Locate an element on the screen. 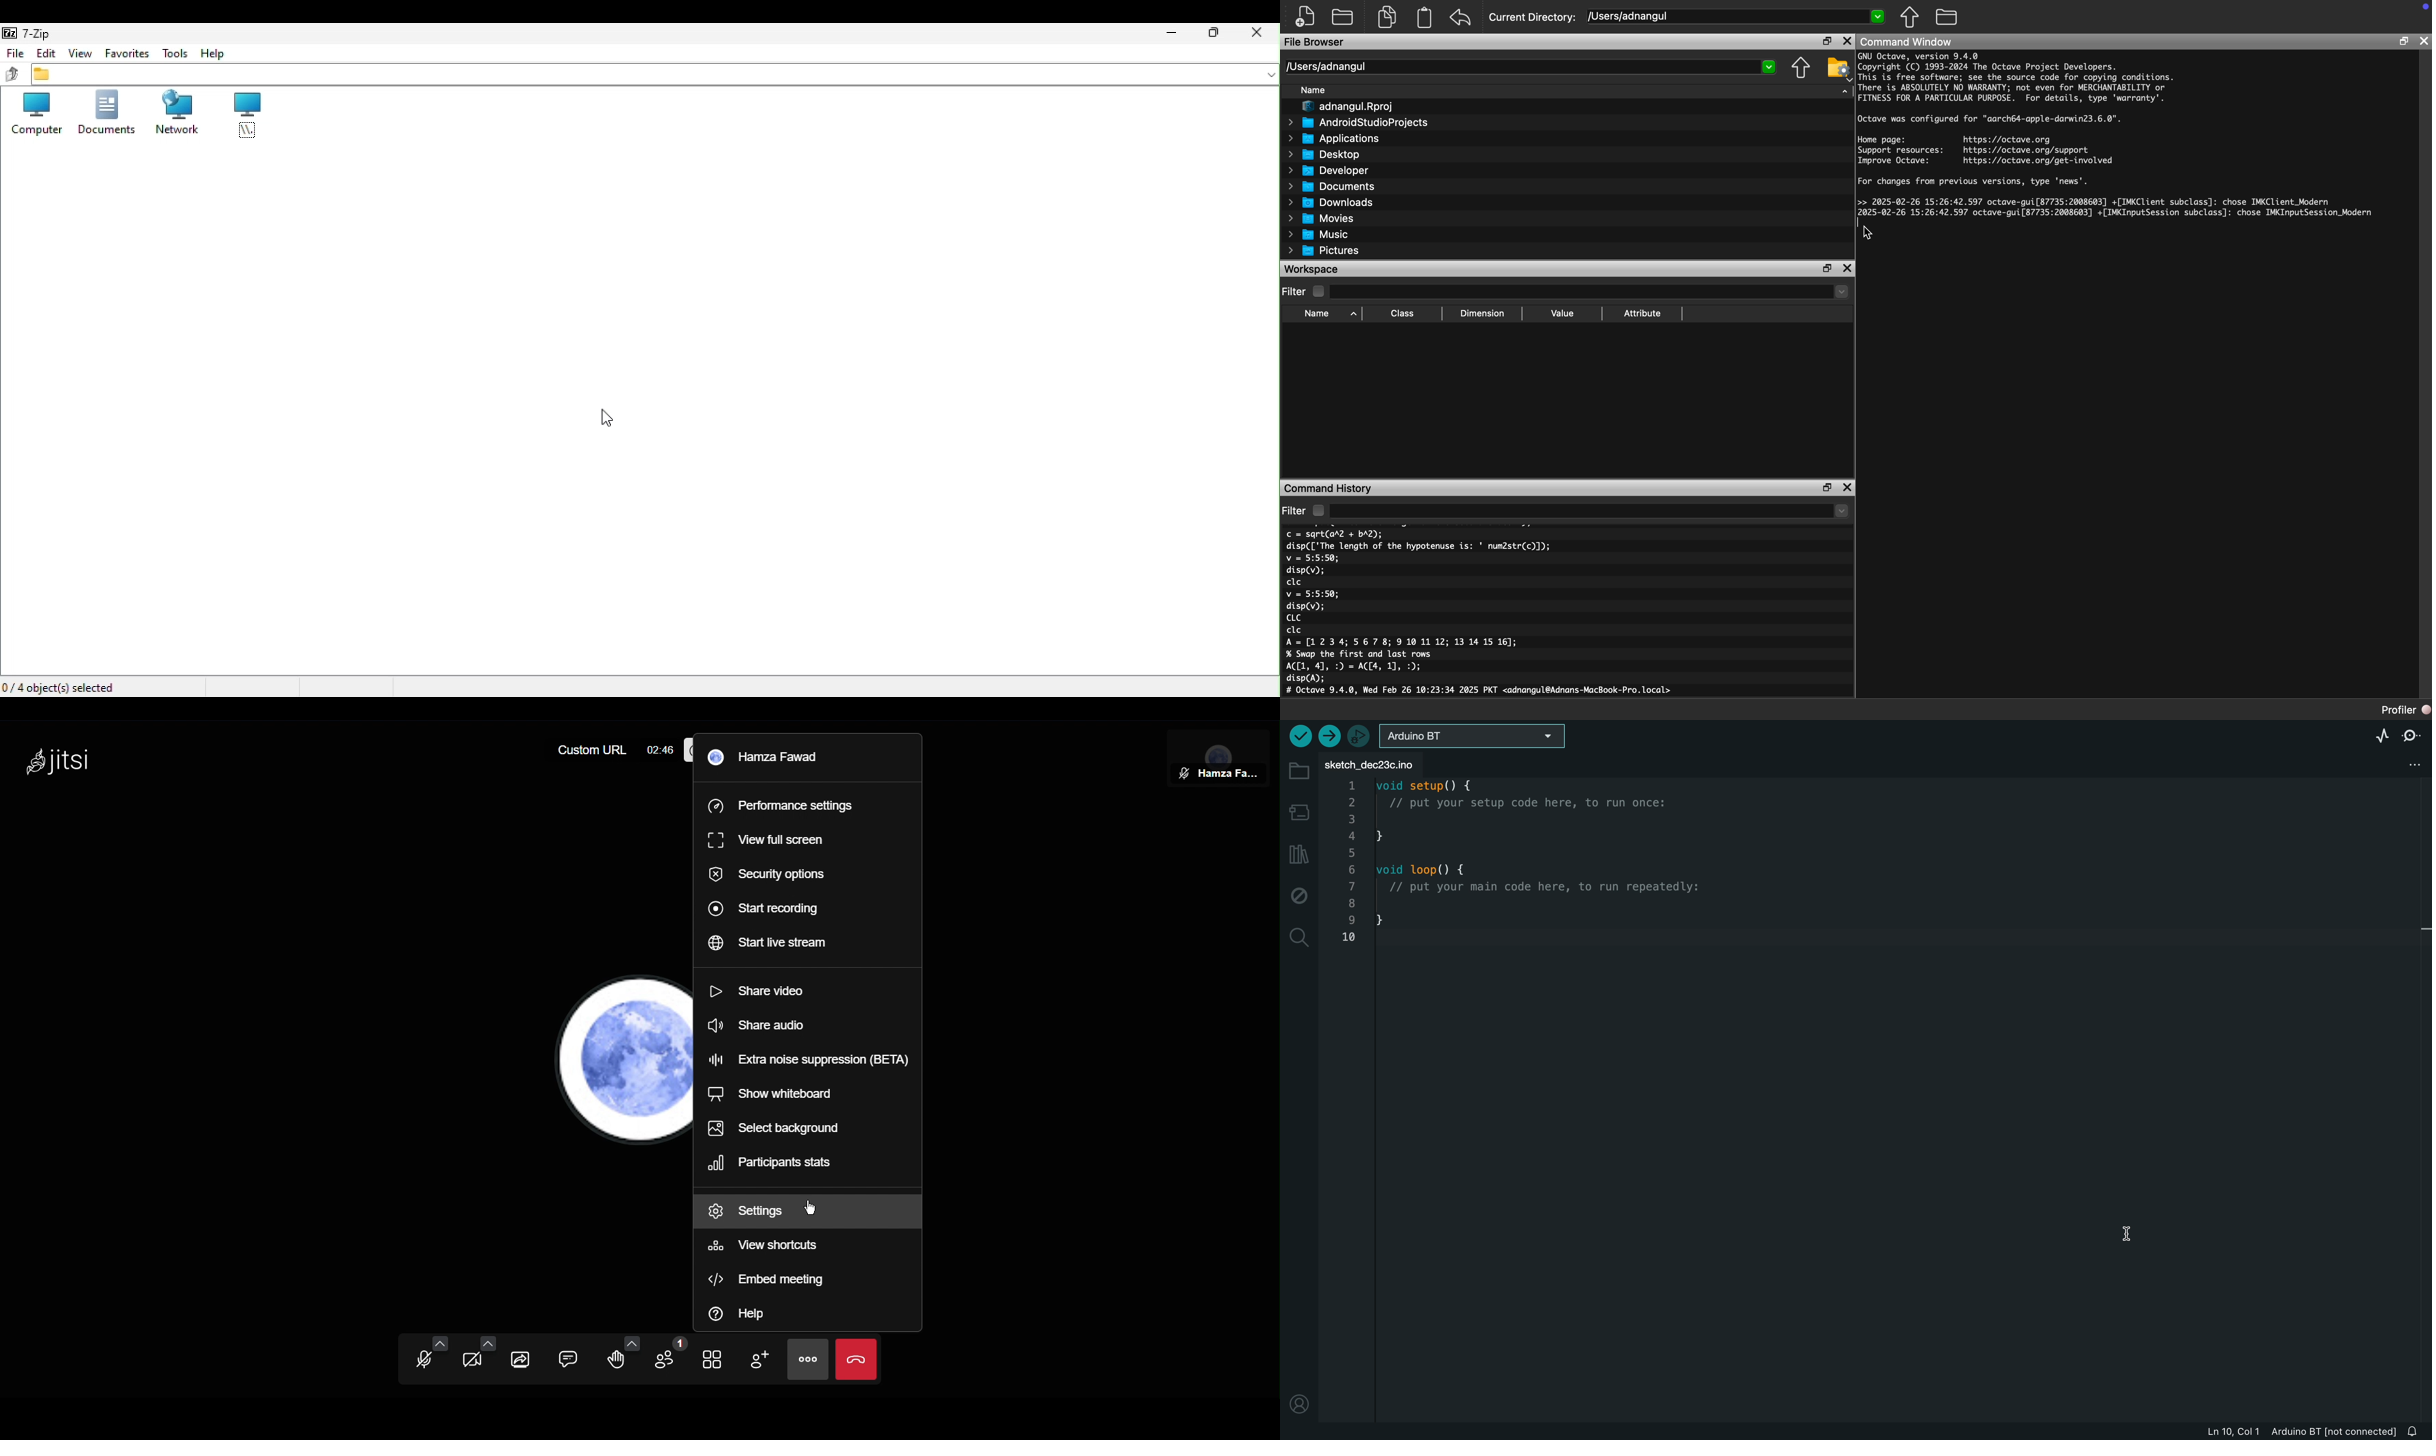  02:46 is located at coordinates (660, 747).